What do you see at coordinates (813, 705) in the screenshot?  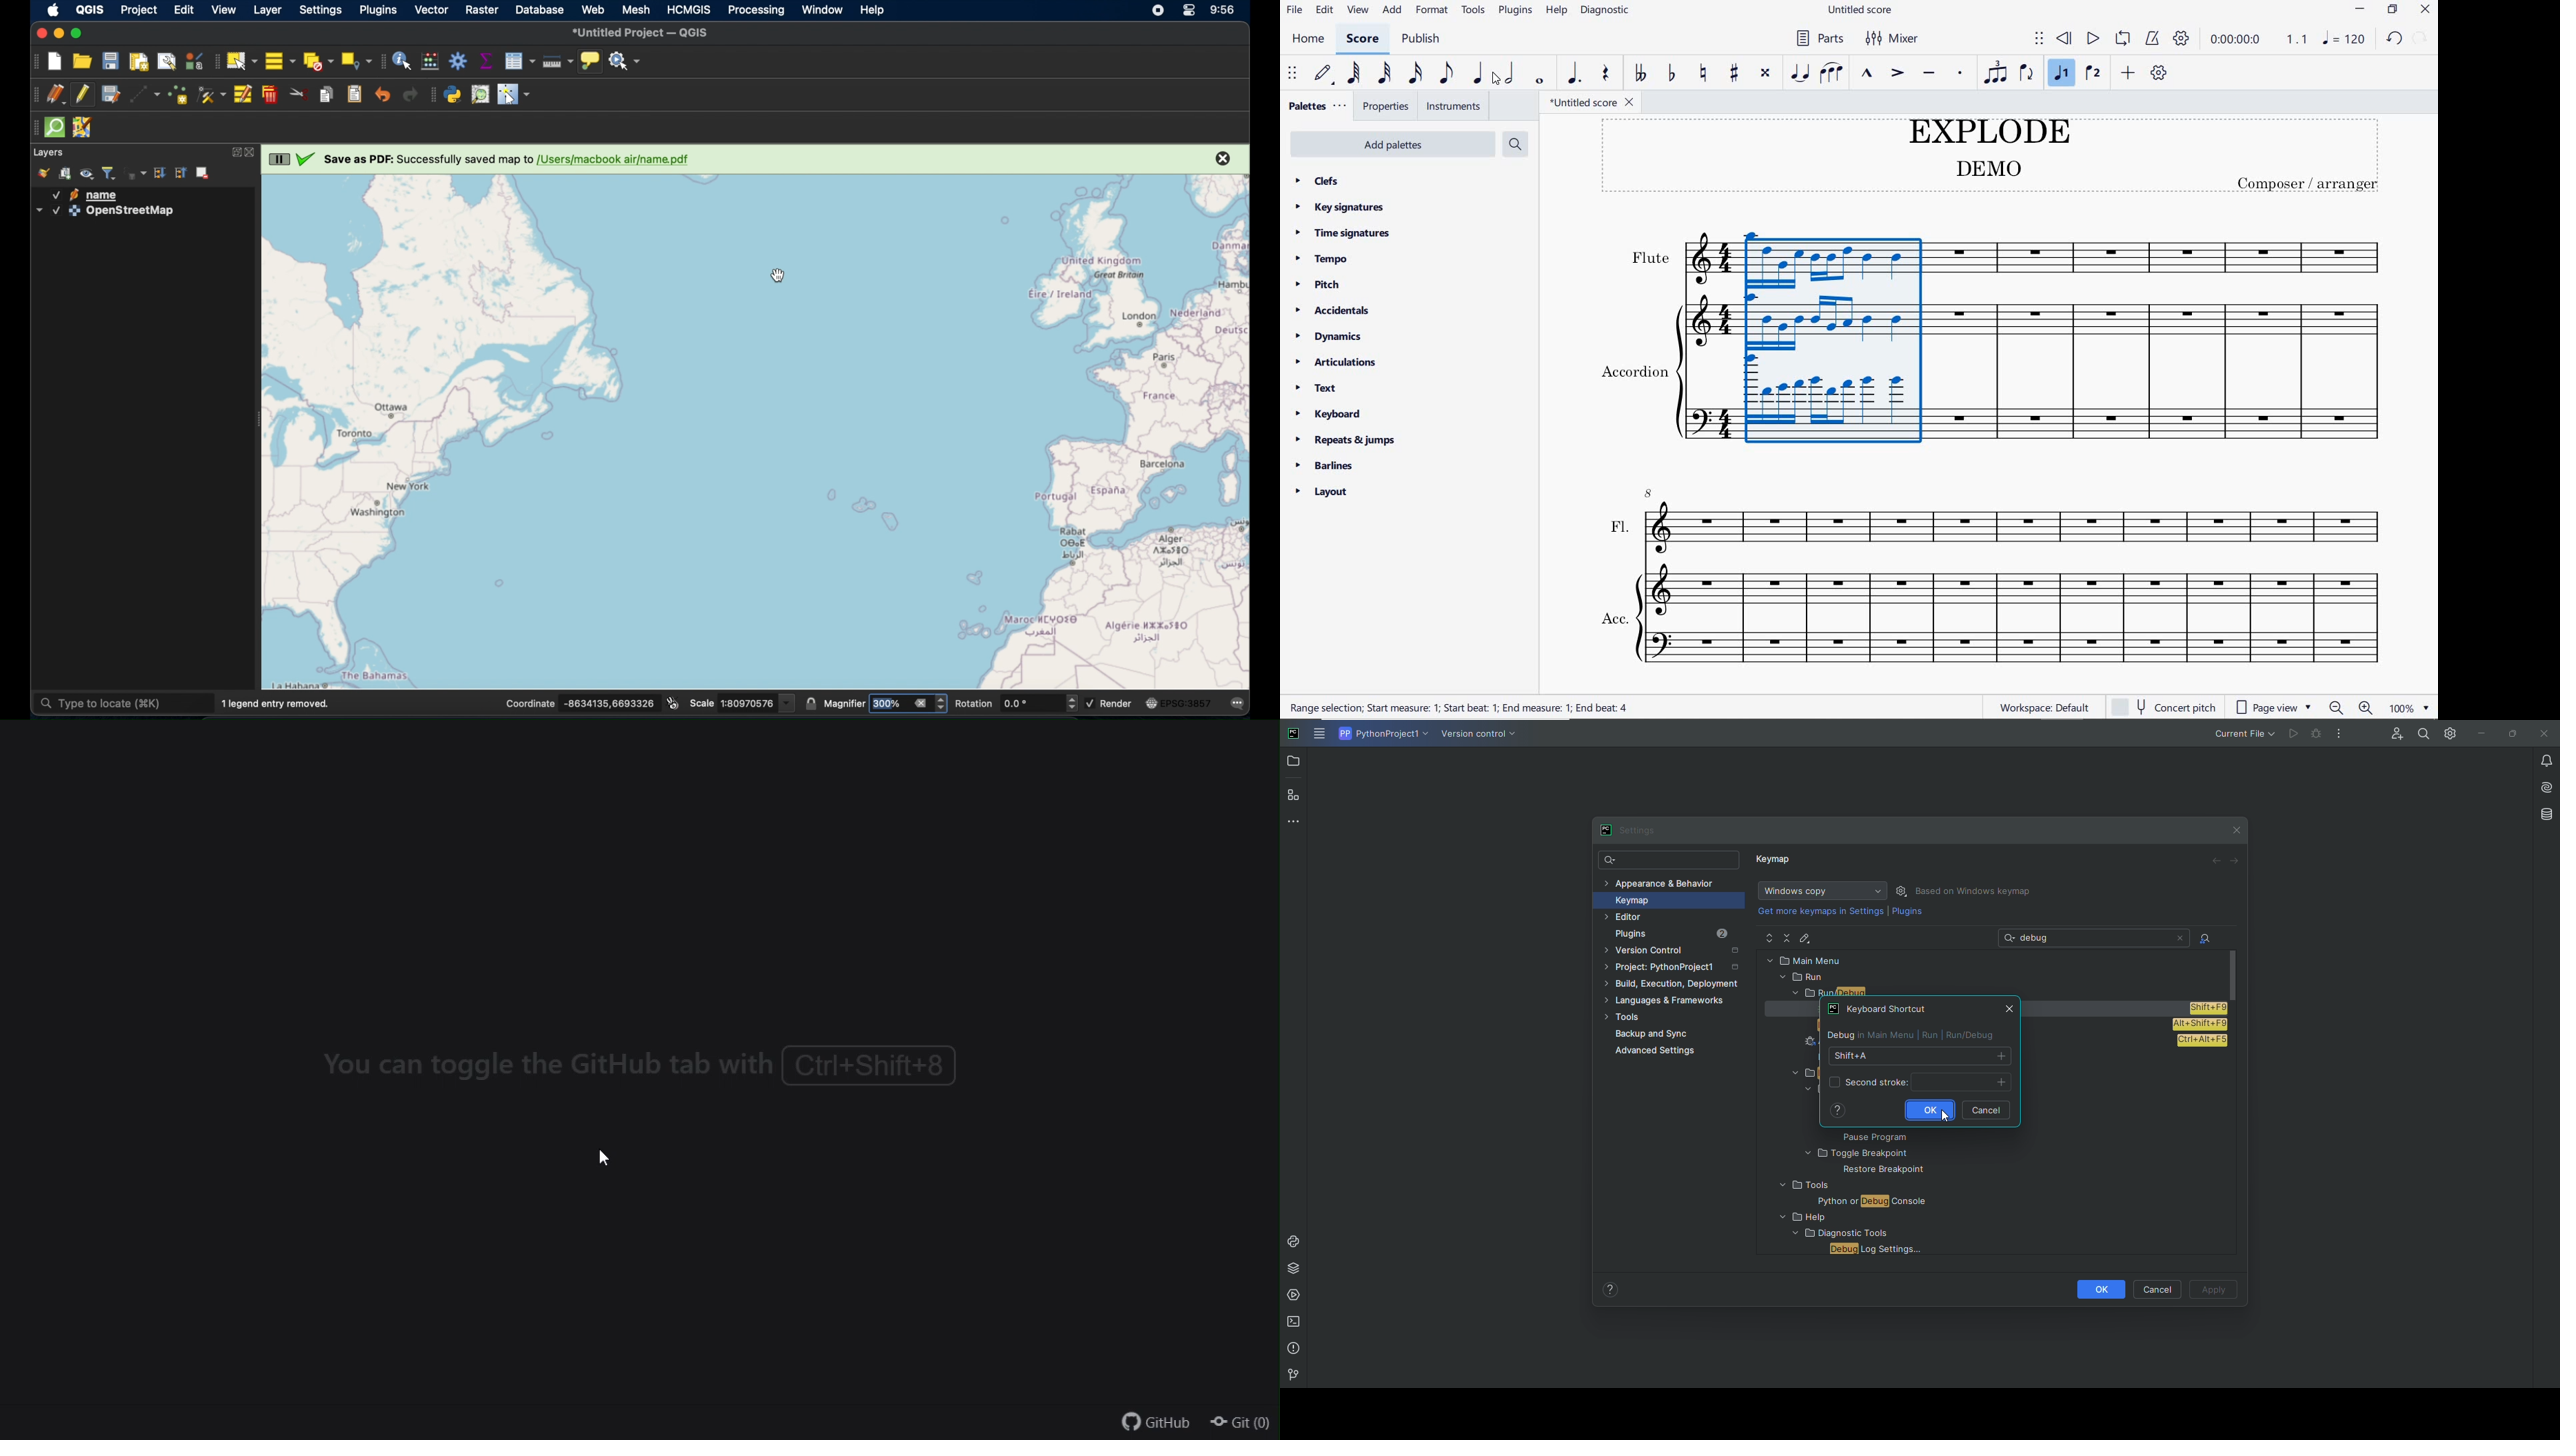 I see `lock scale` at bounding box center [813, 705].